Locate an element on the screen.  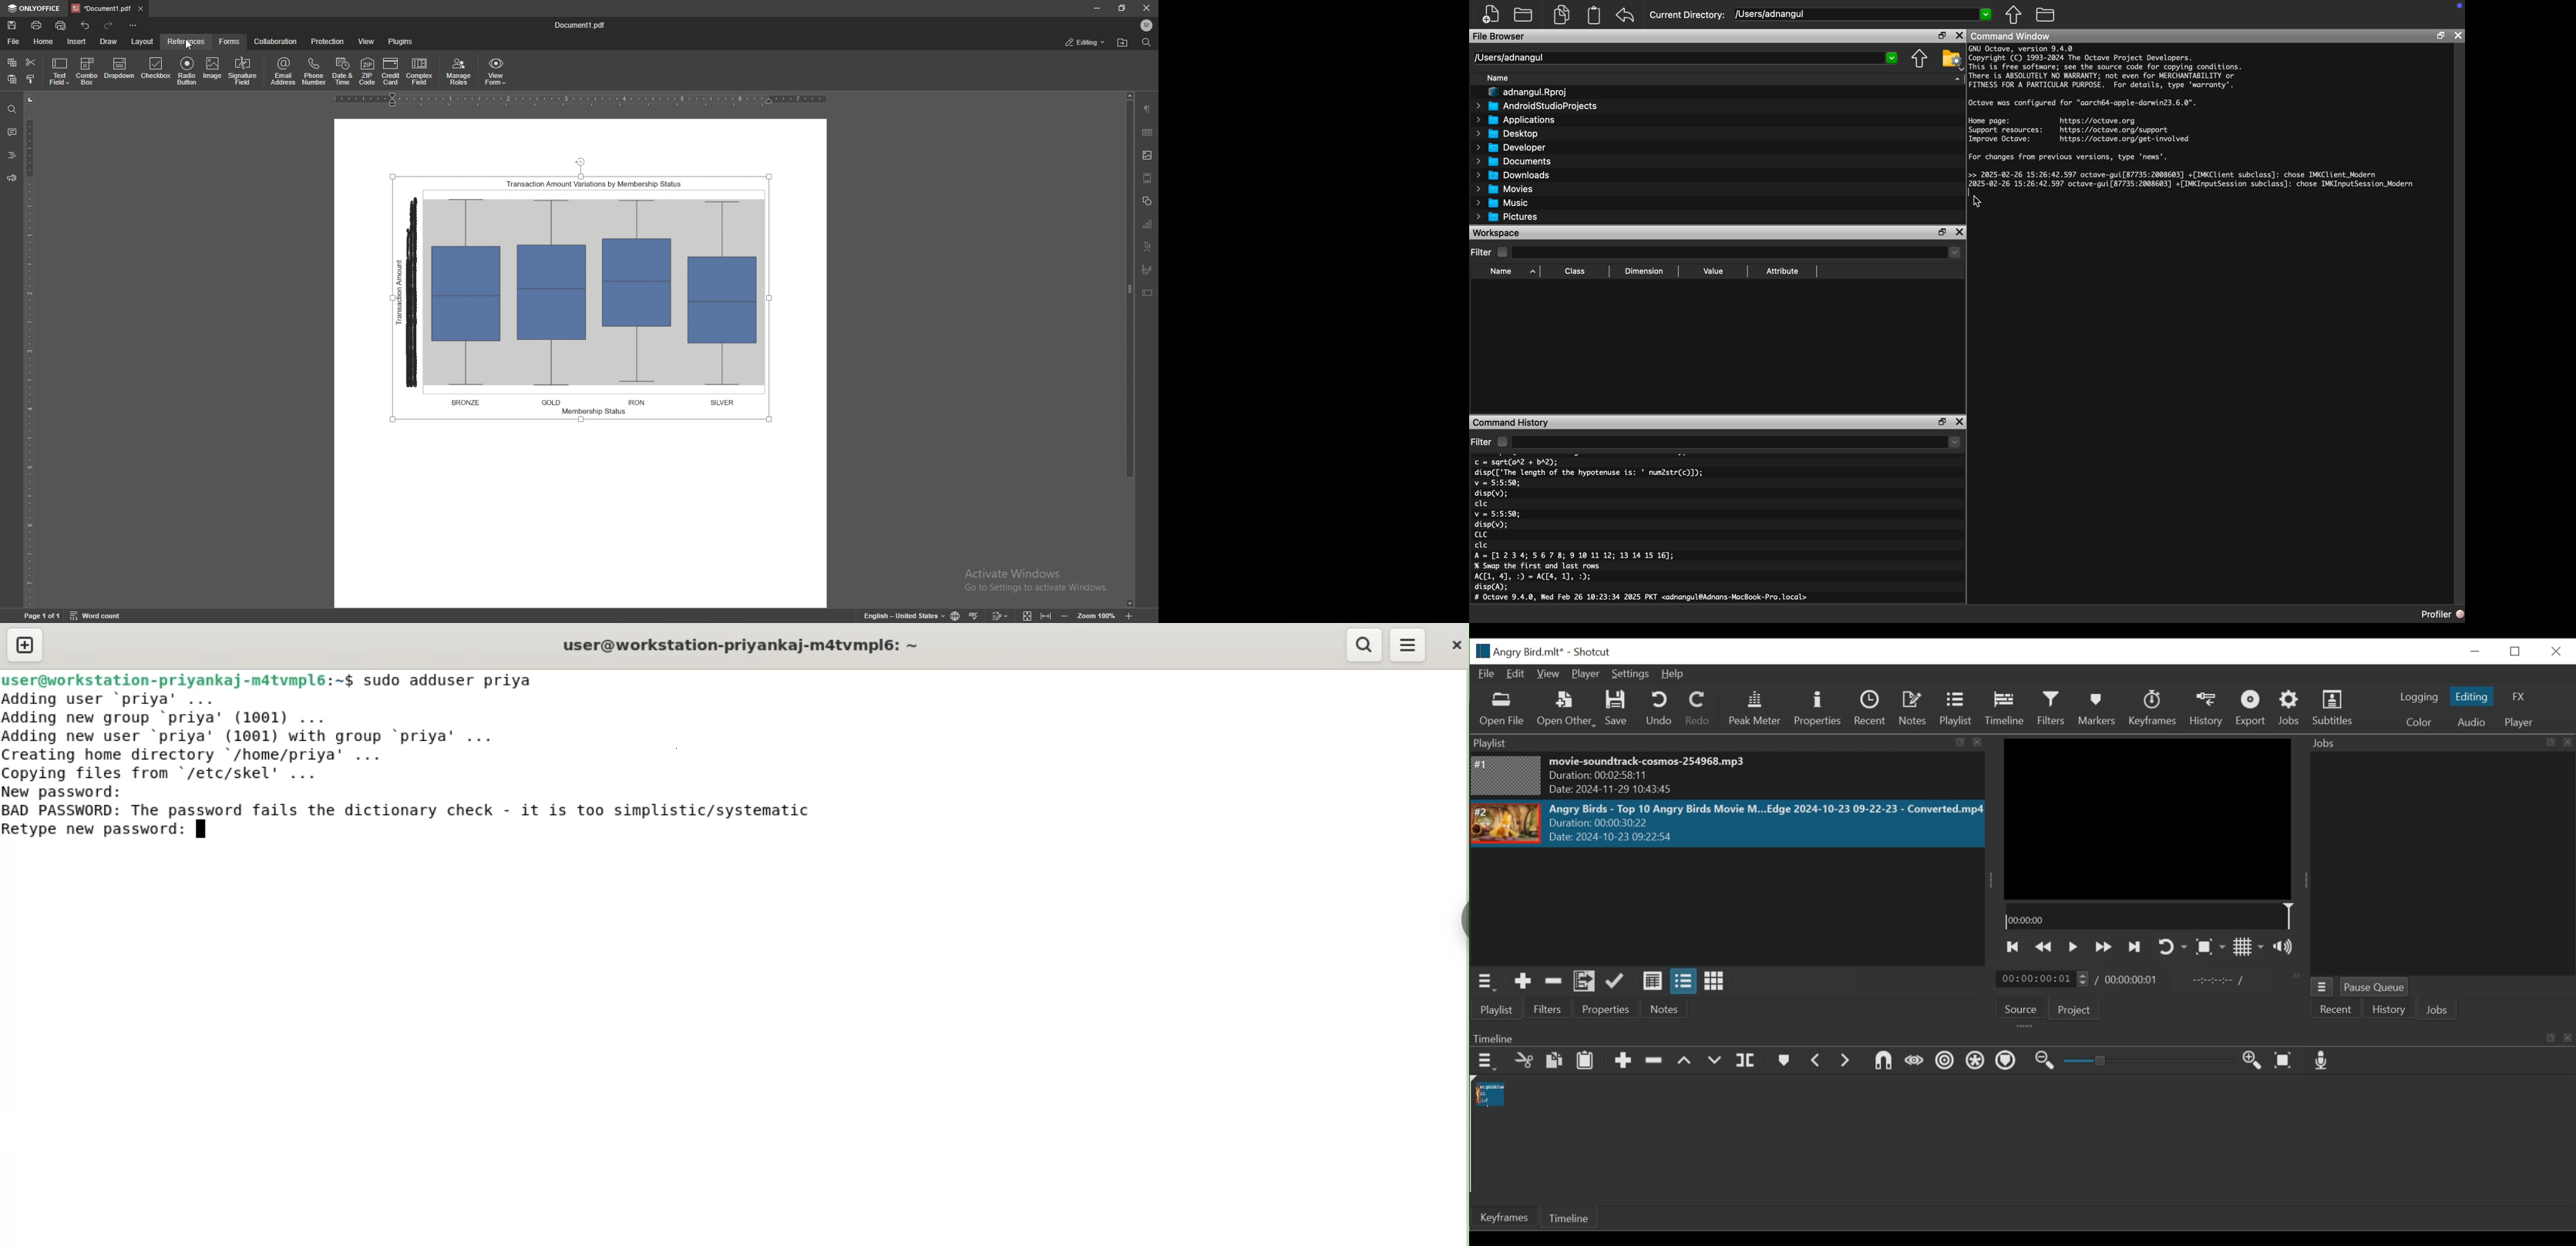
paste is located at coordinates (12, 80).